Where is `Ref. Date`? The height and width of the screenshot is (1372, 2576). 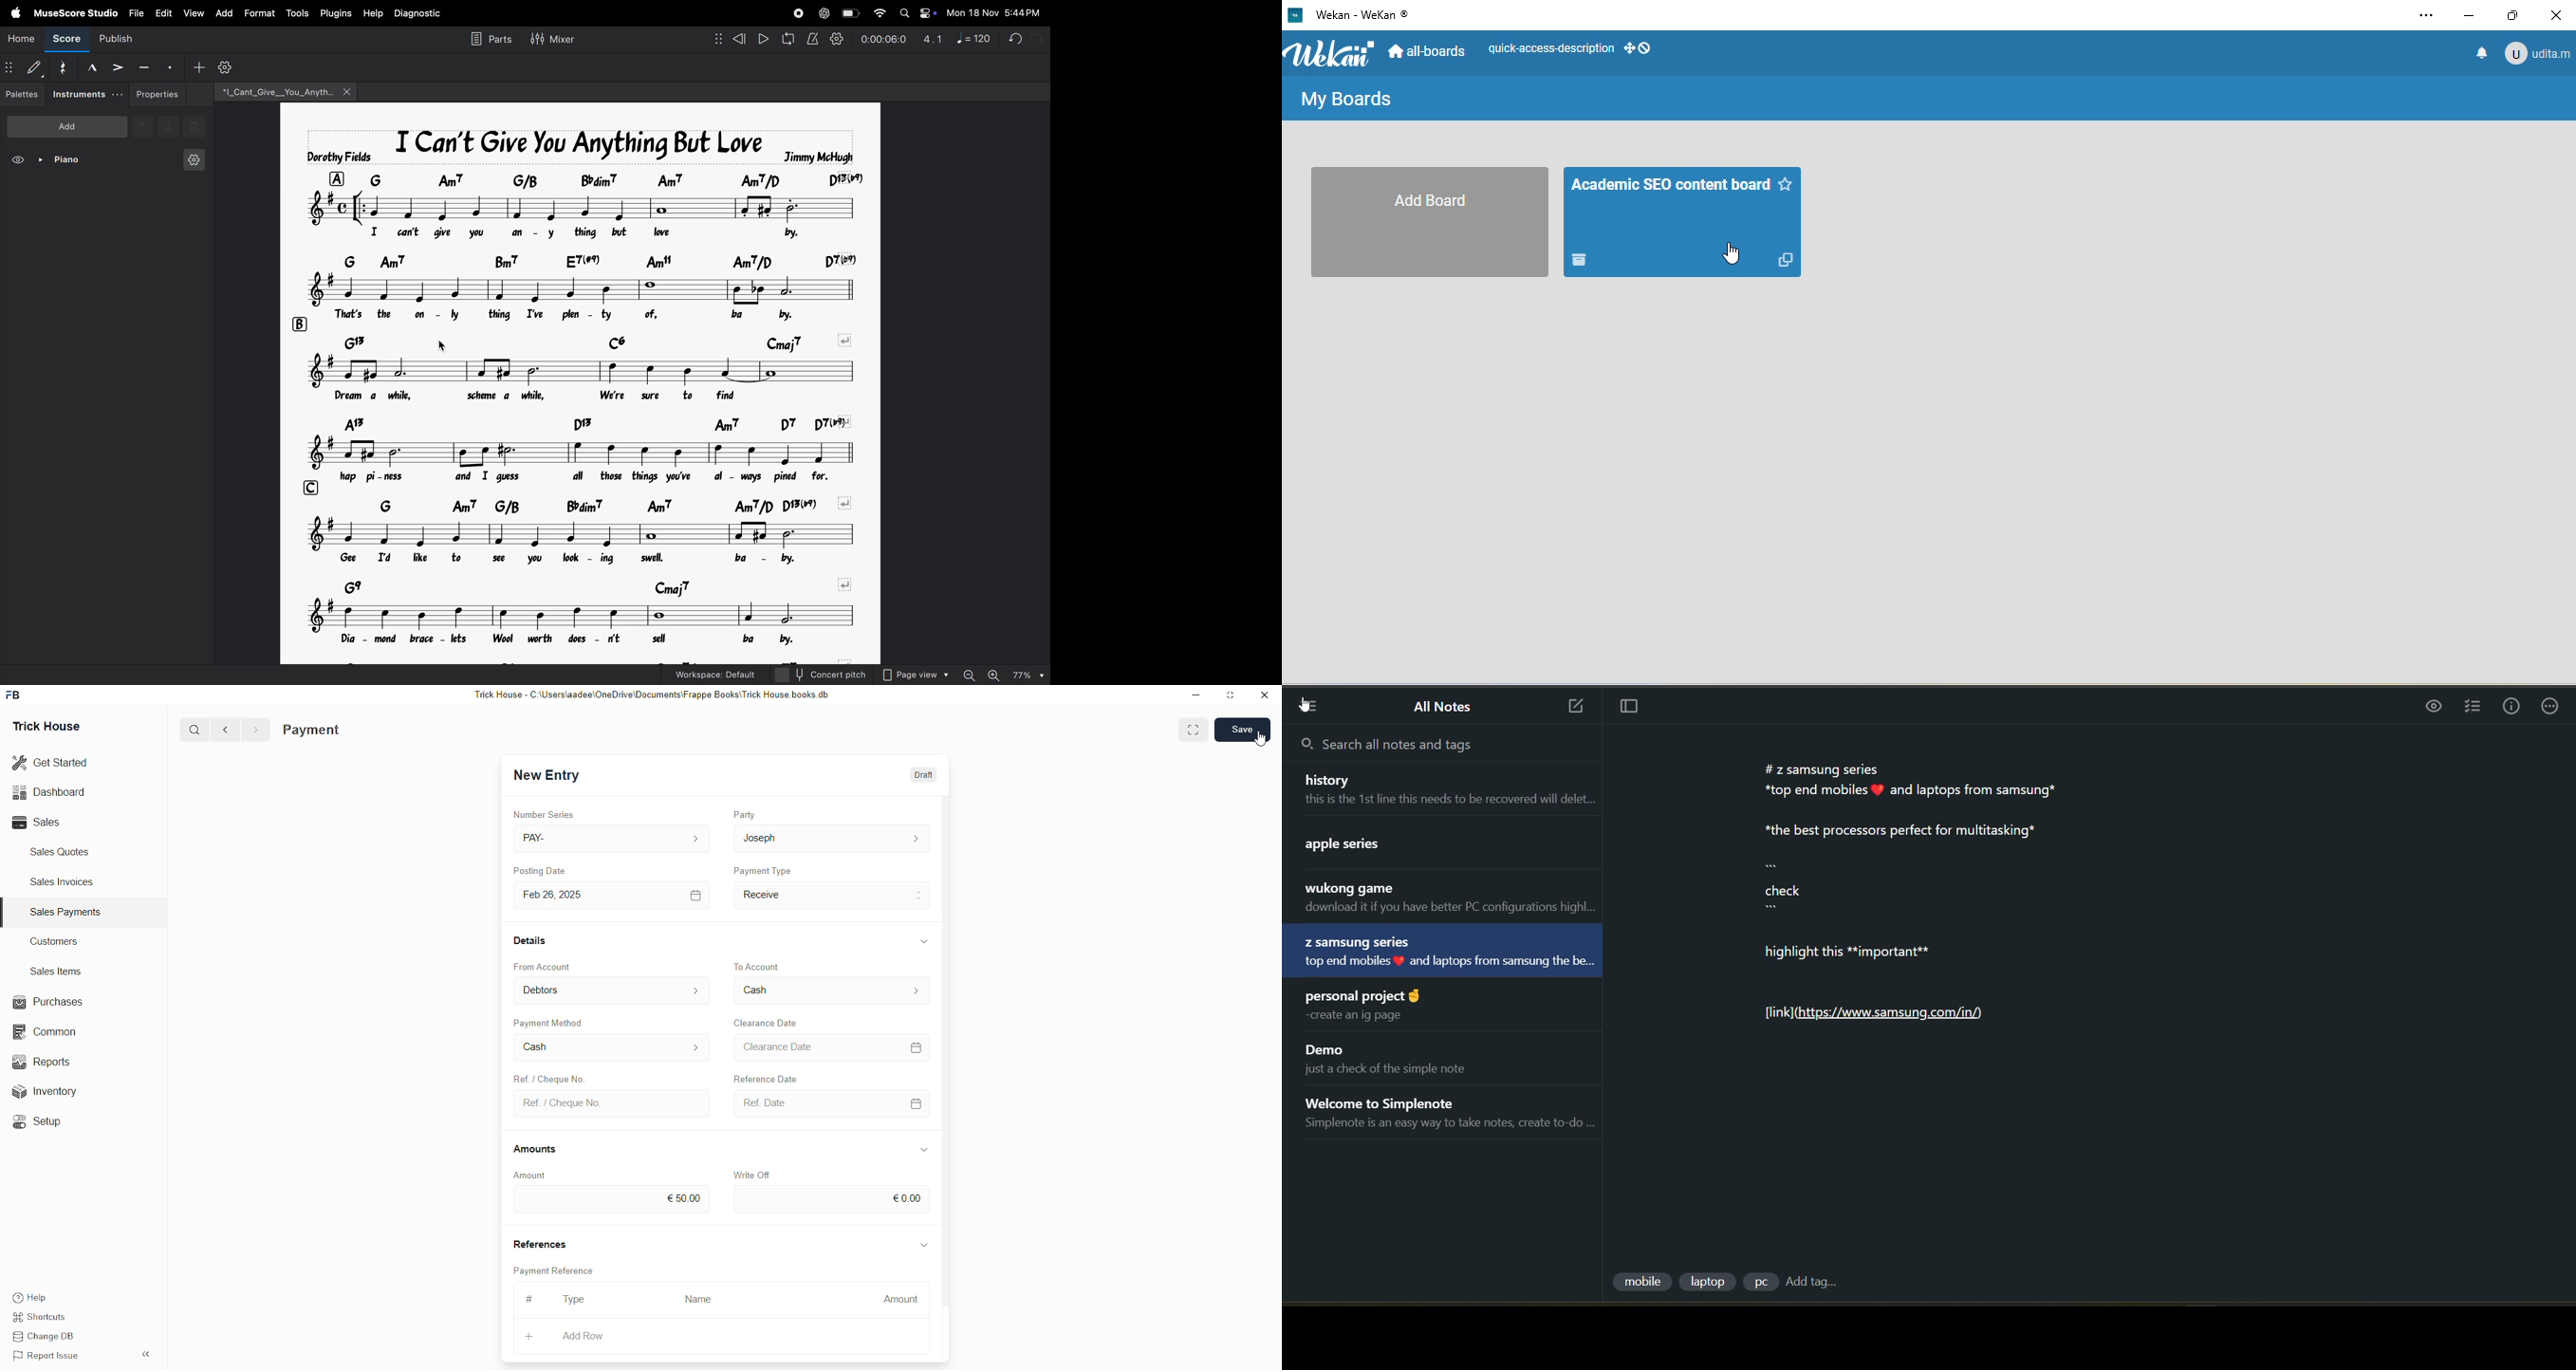
Ref. Date is located at coordinates (833, 1104).